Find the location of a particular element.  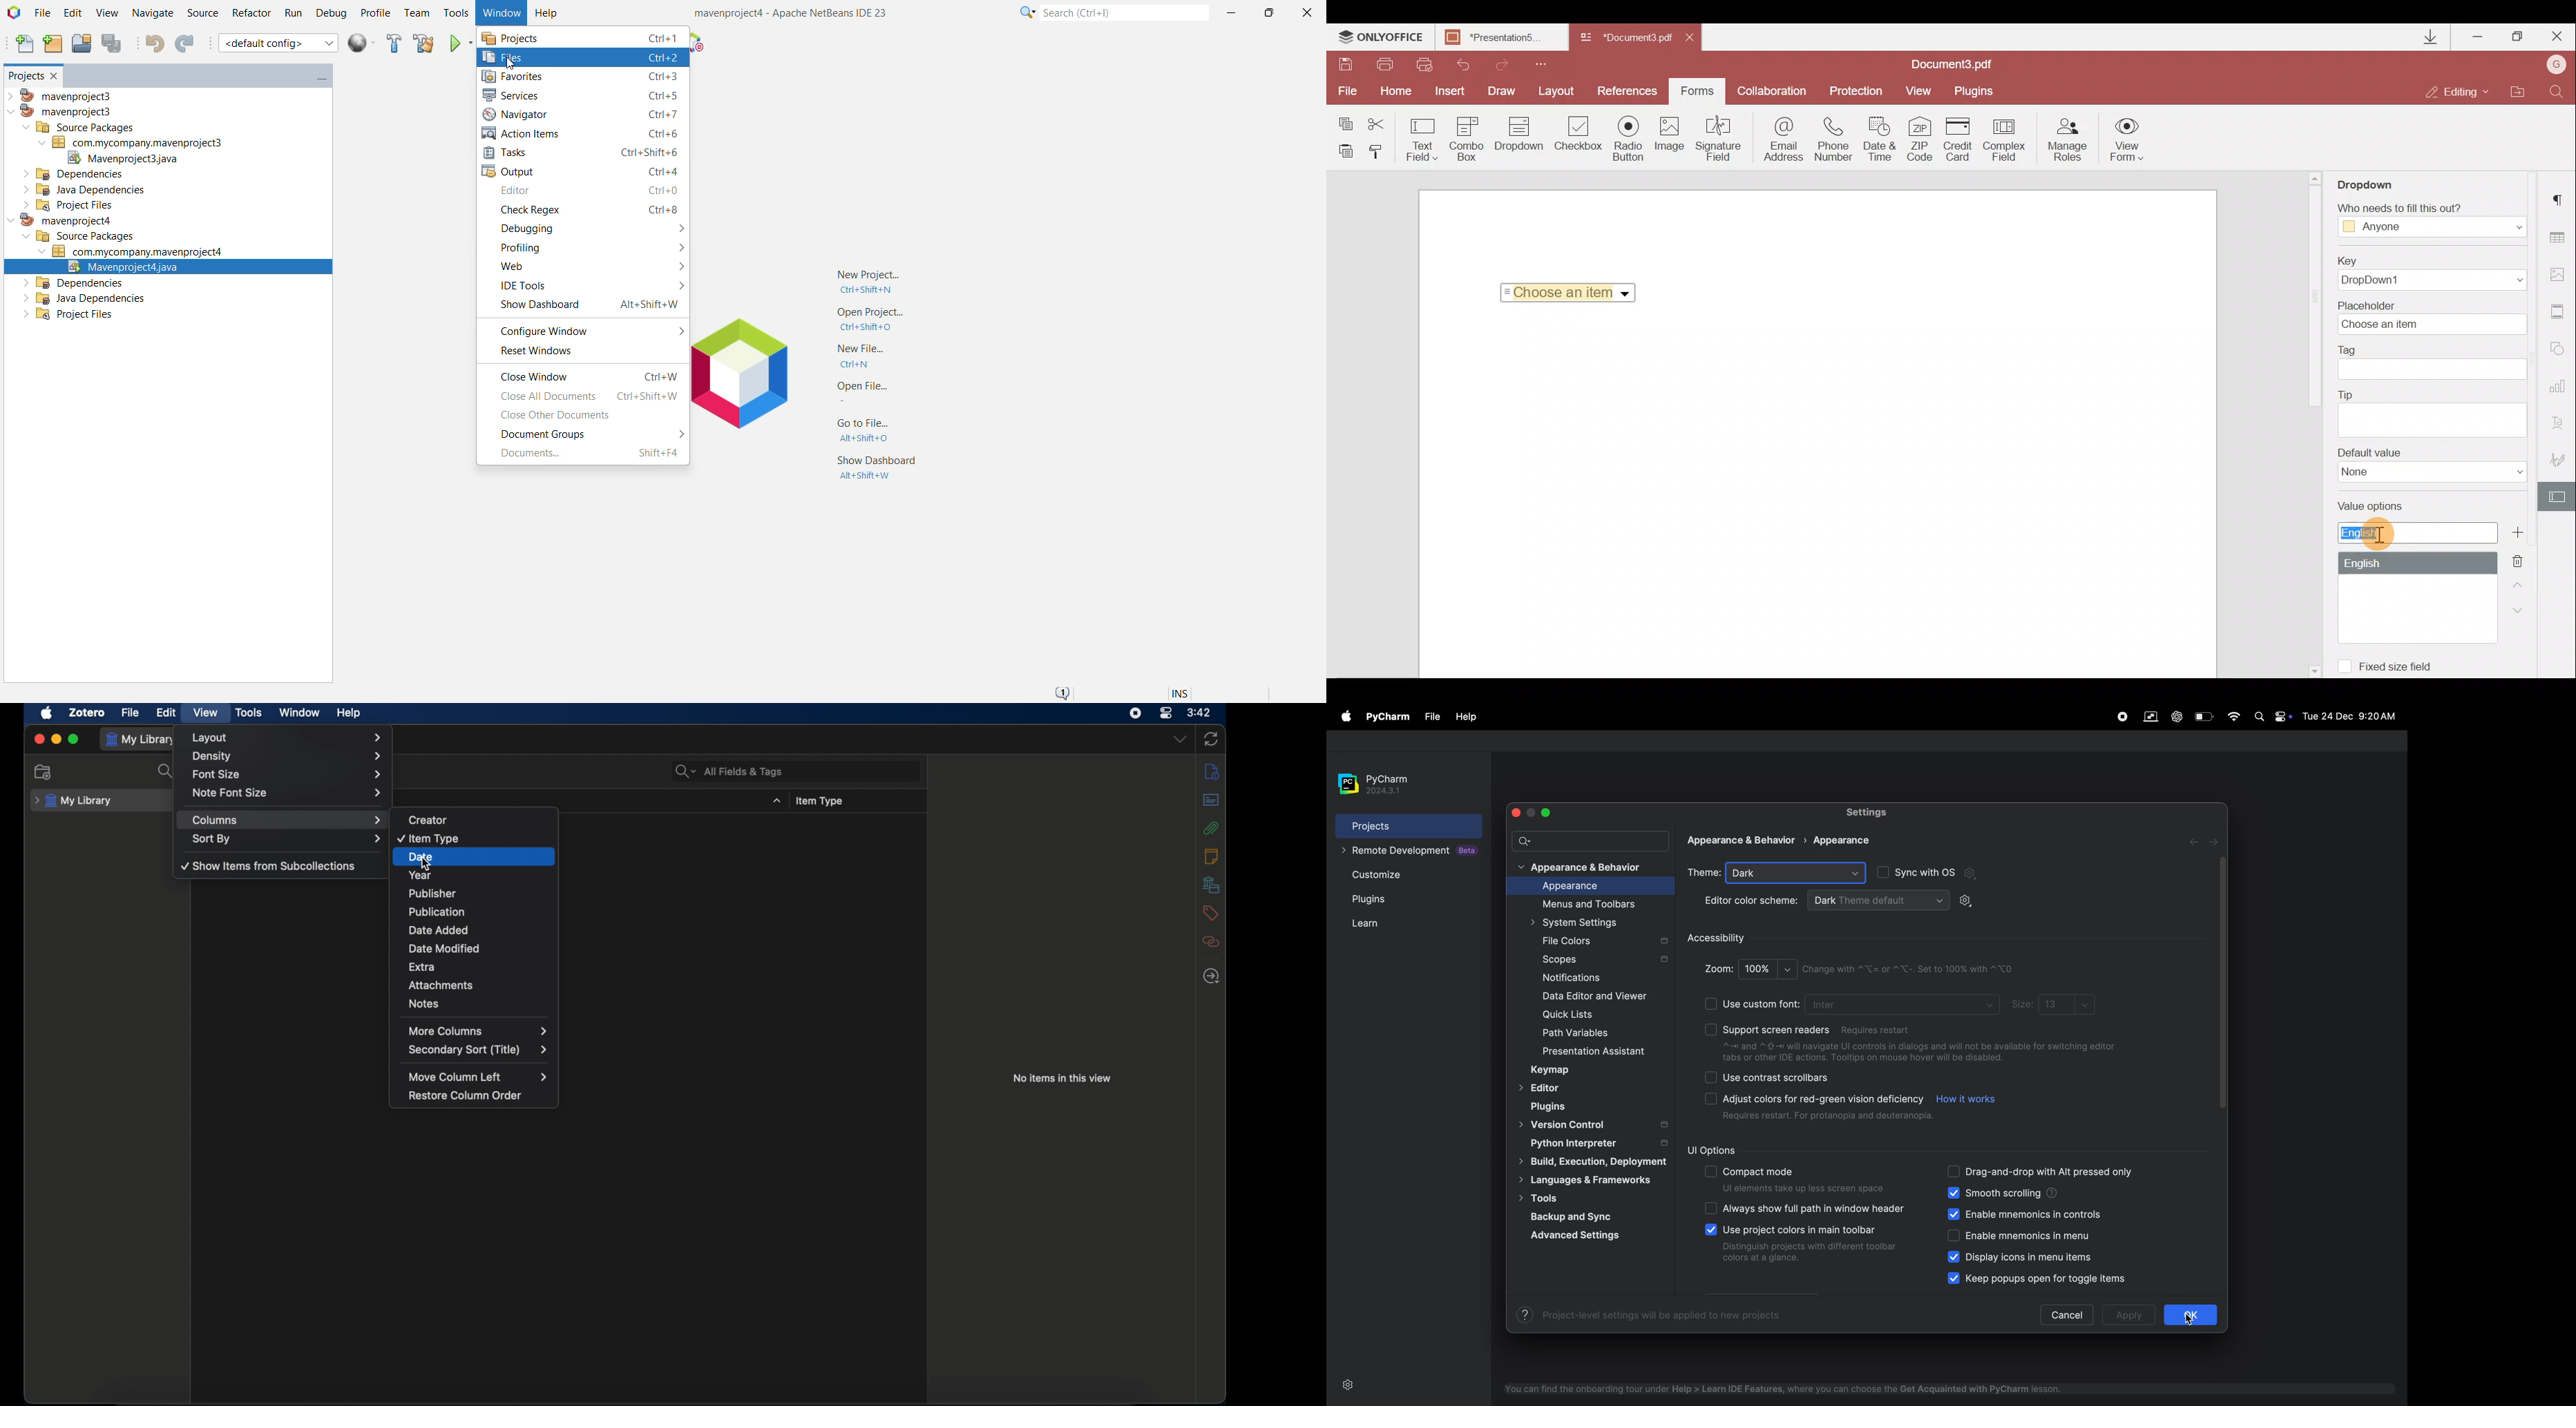

density is located at coordinates (287, 756).